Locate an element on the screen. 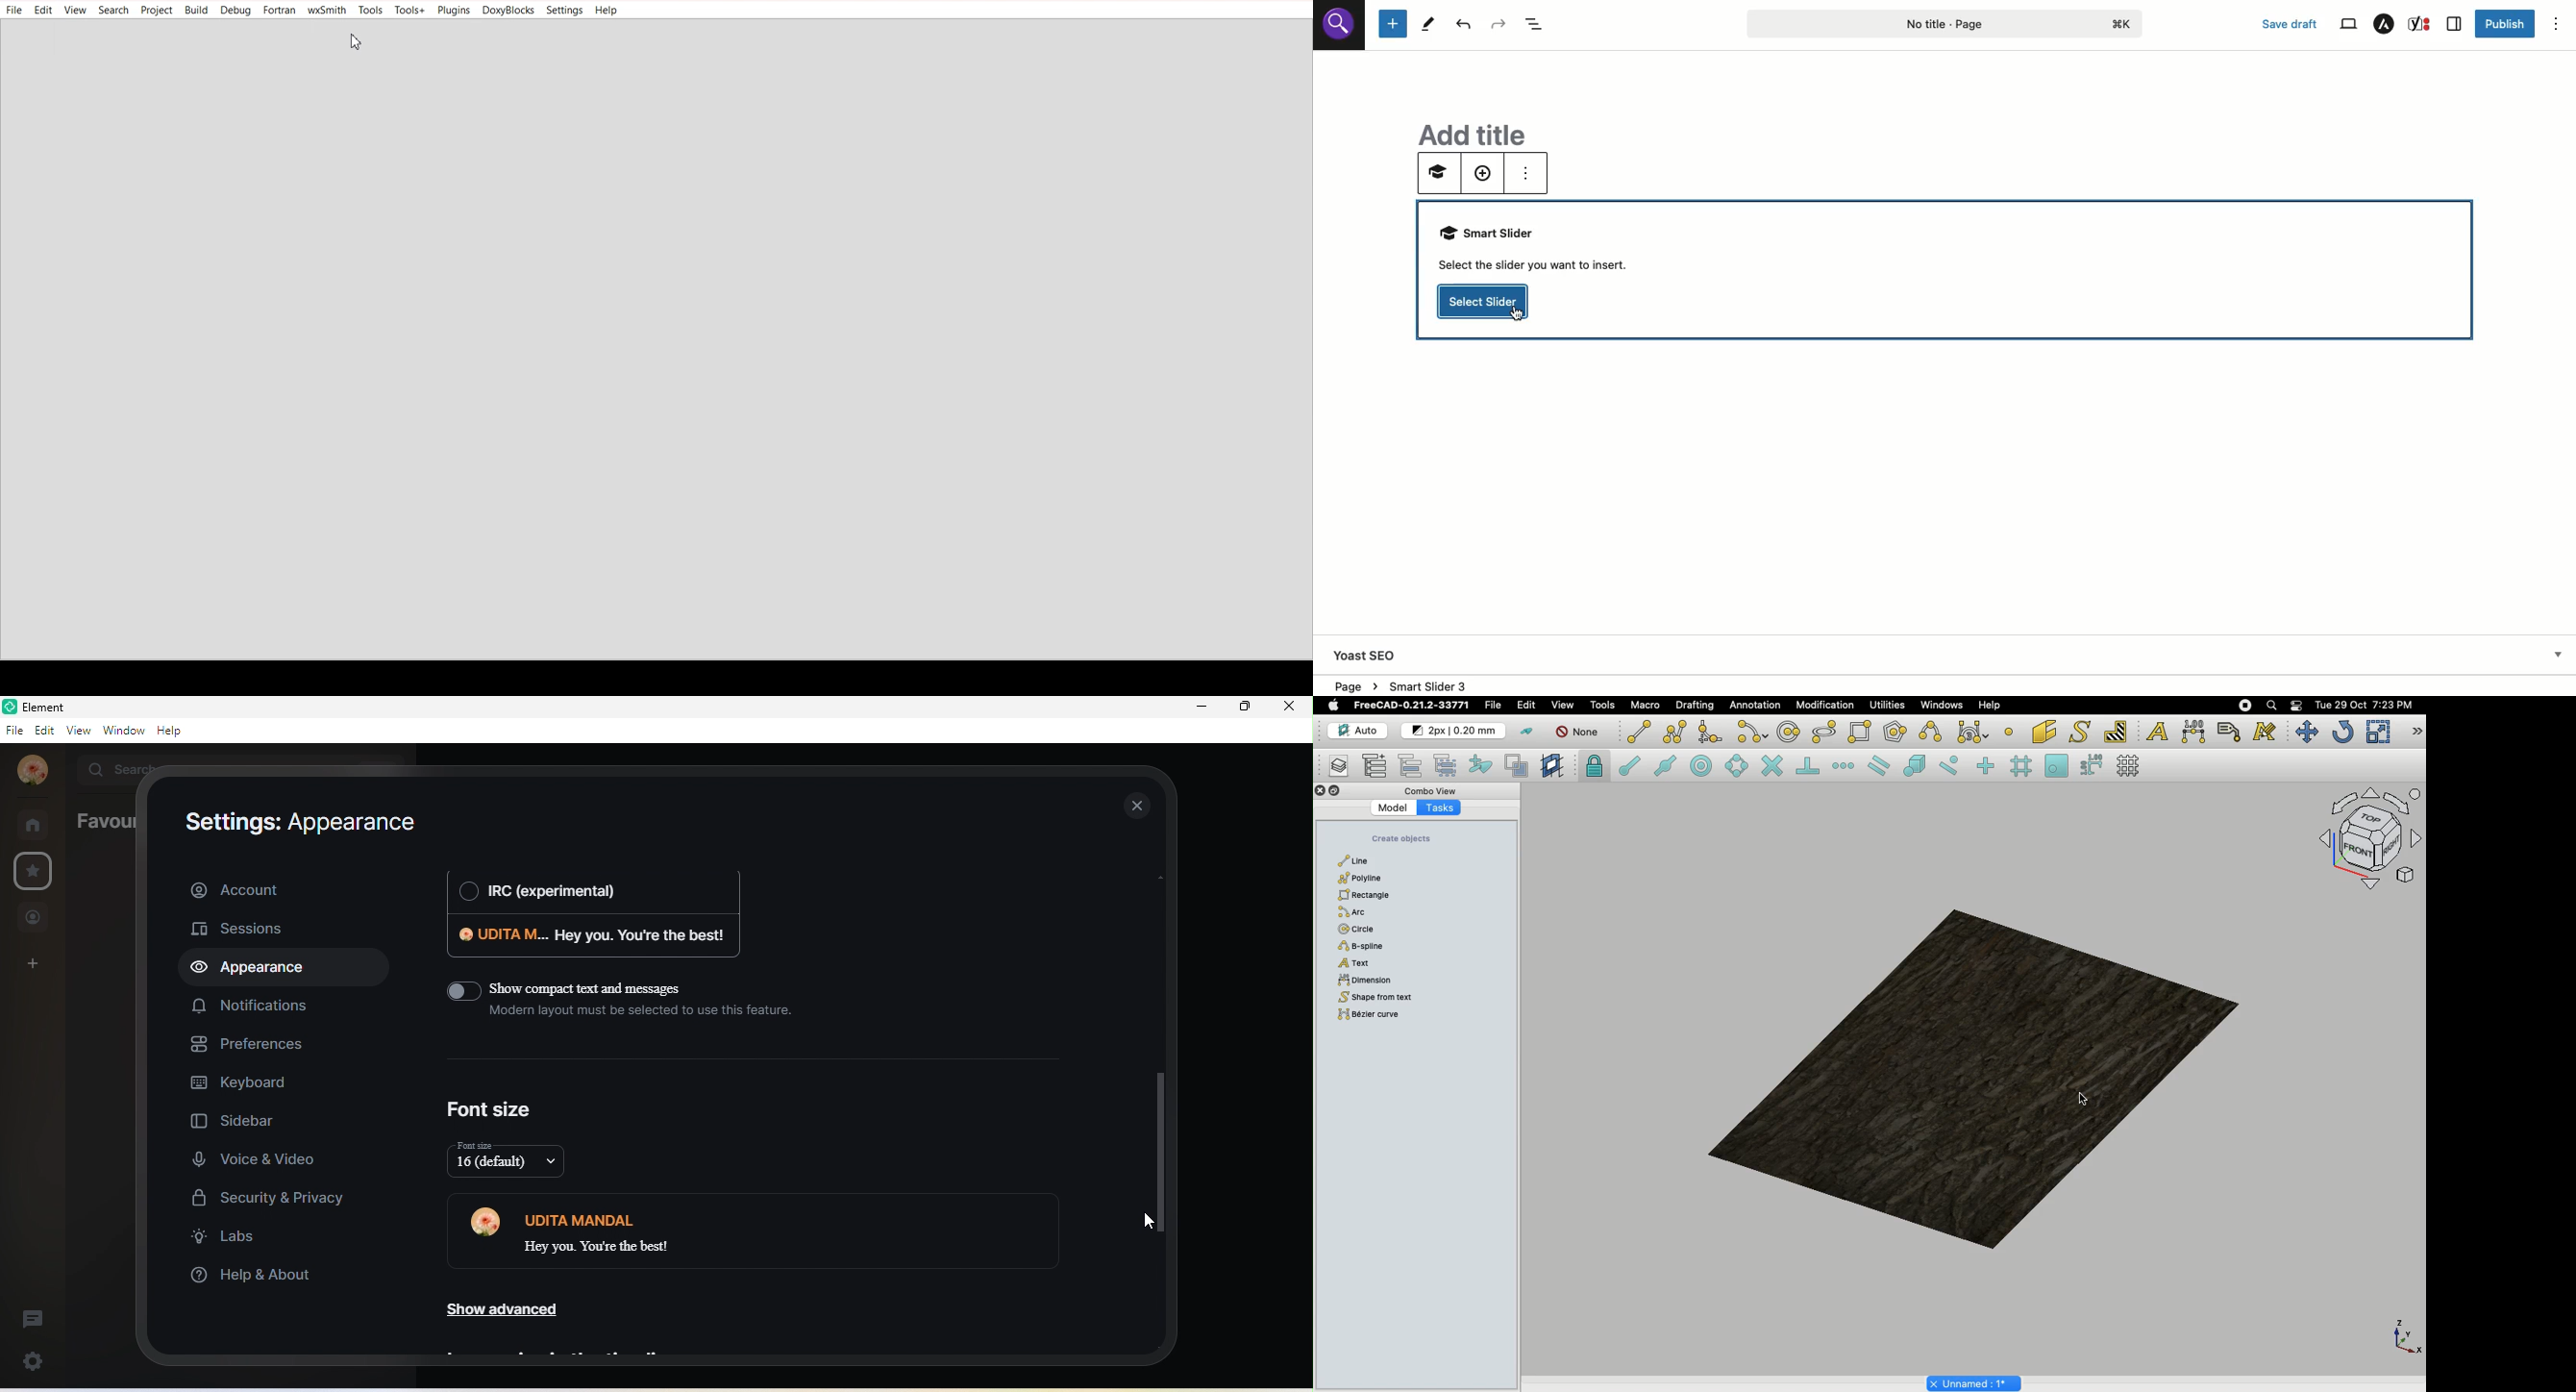 This screenshot has height=1400, width=2576. wxSmith is located at coordinates (327, 10).